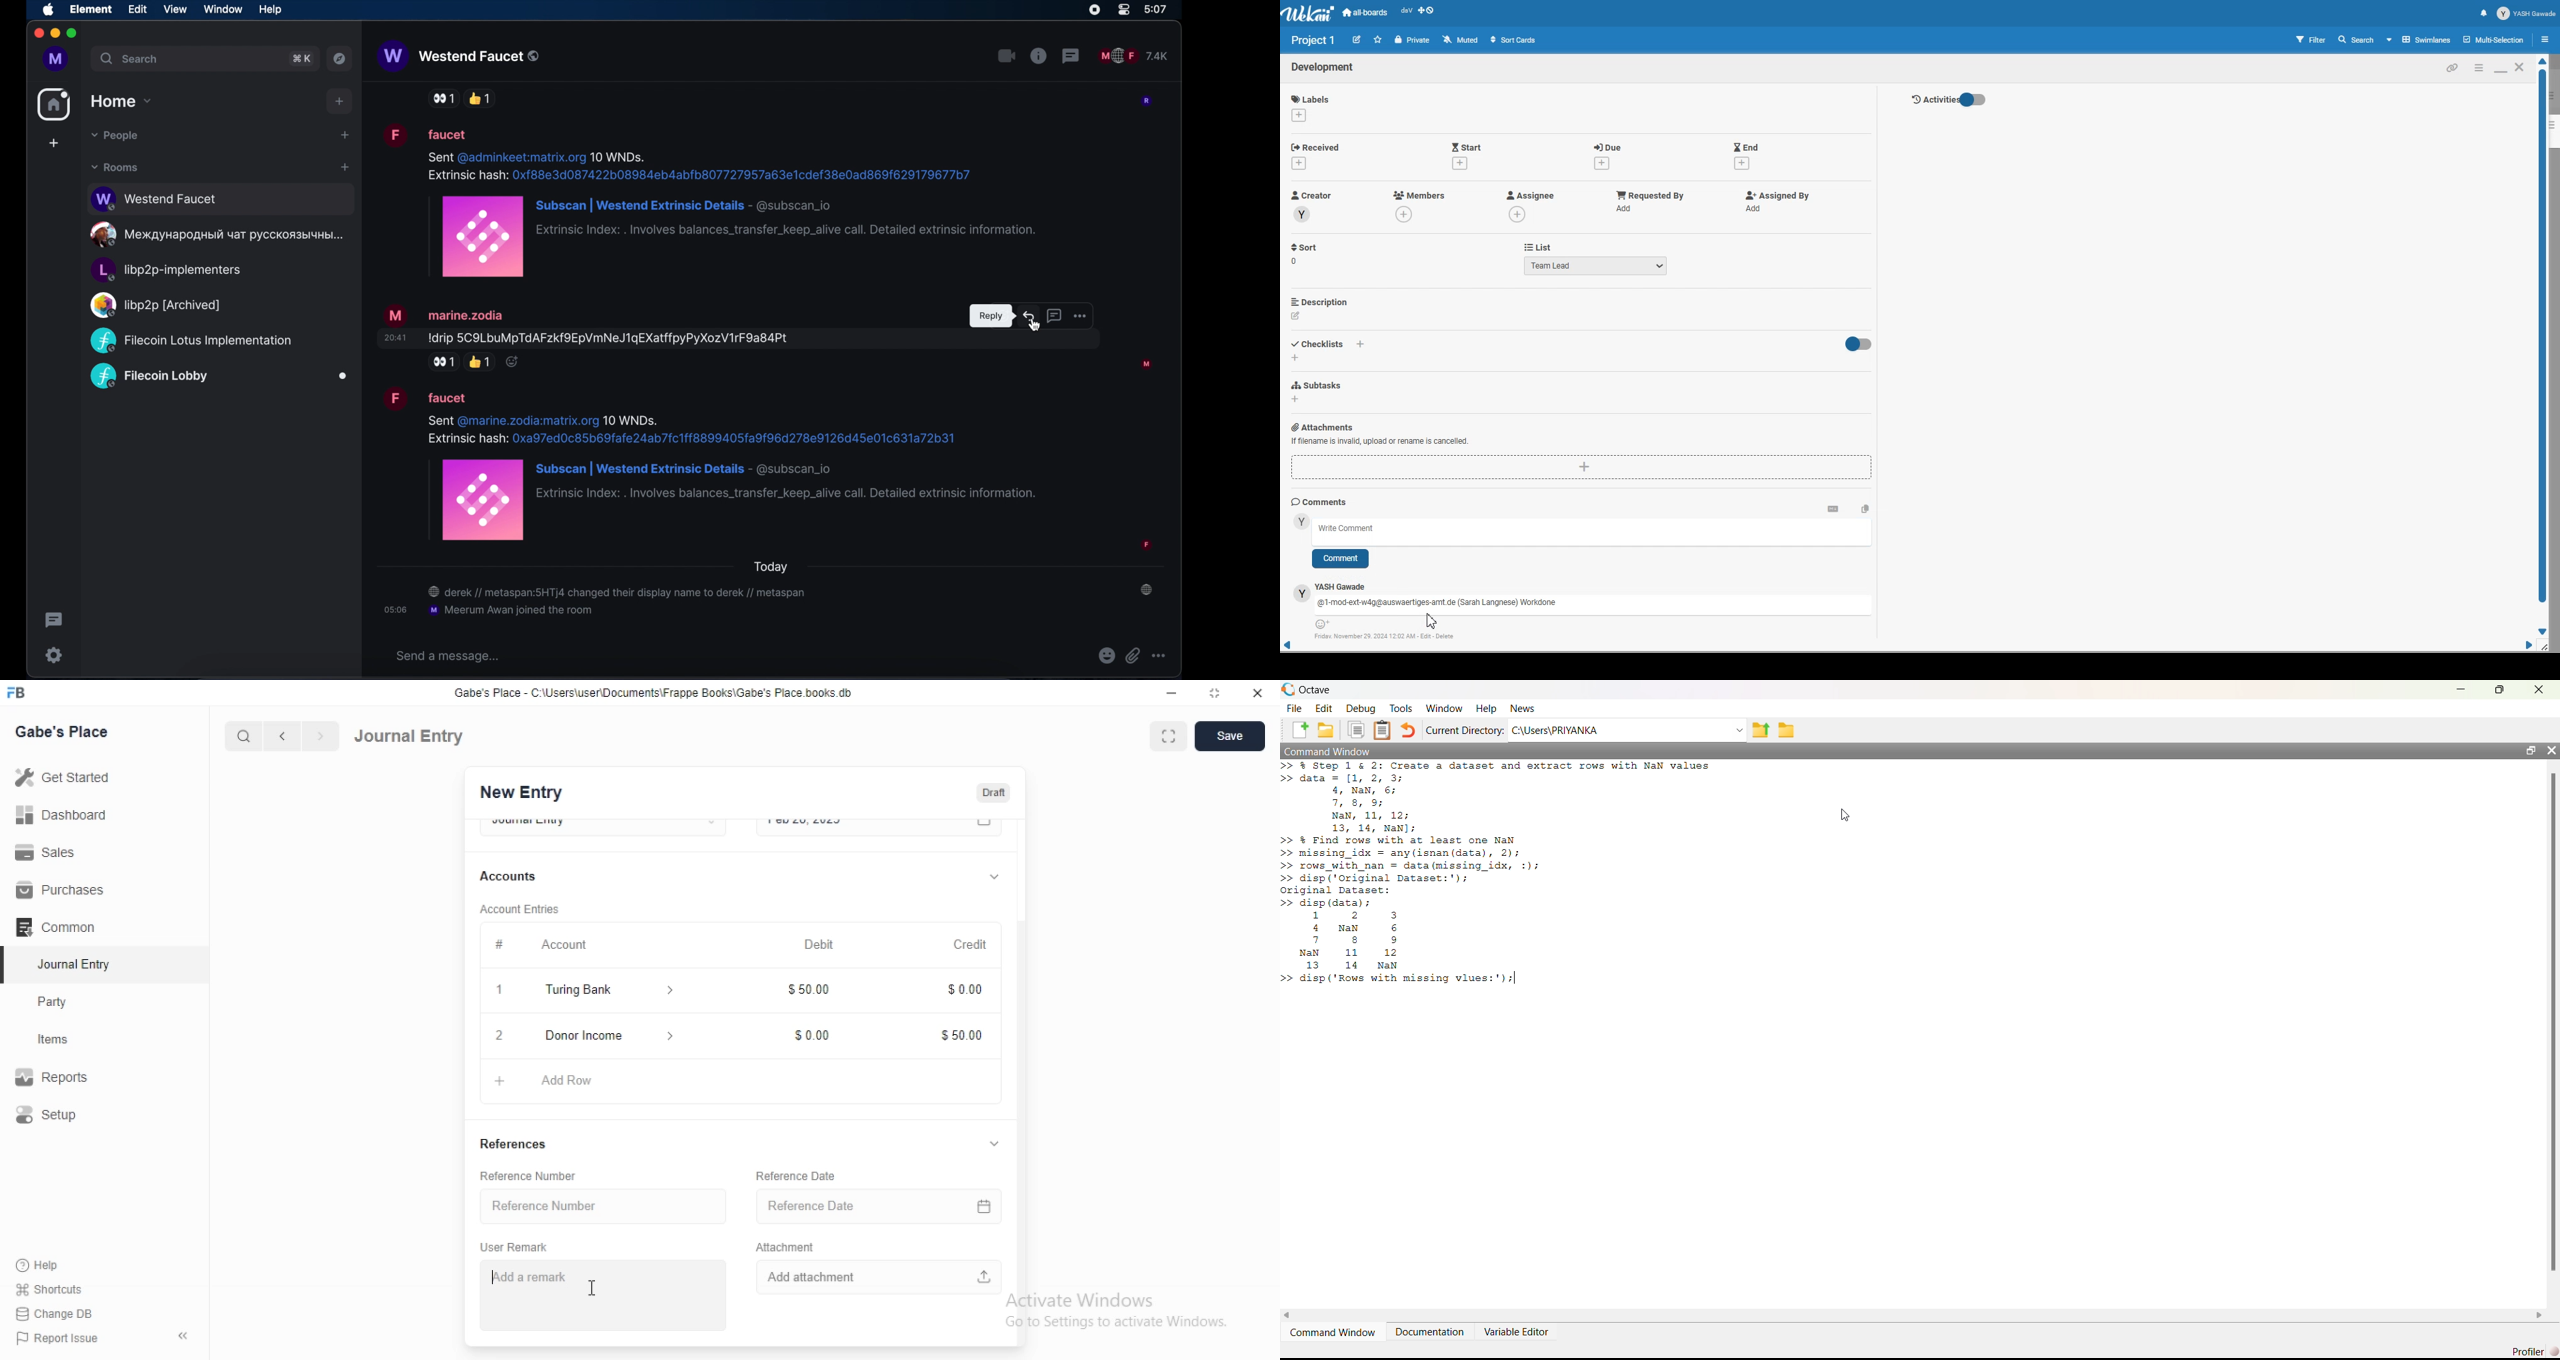 This screenshot has width=2576, height=1372. I want to click on Sales, so click(64, 851).